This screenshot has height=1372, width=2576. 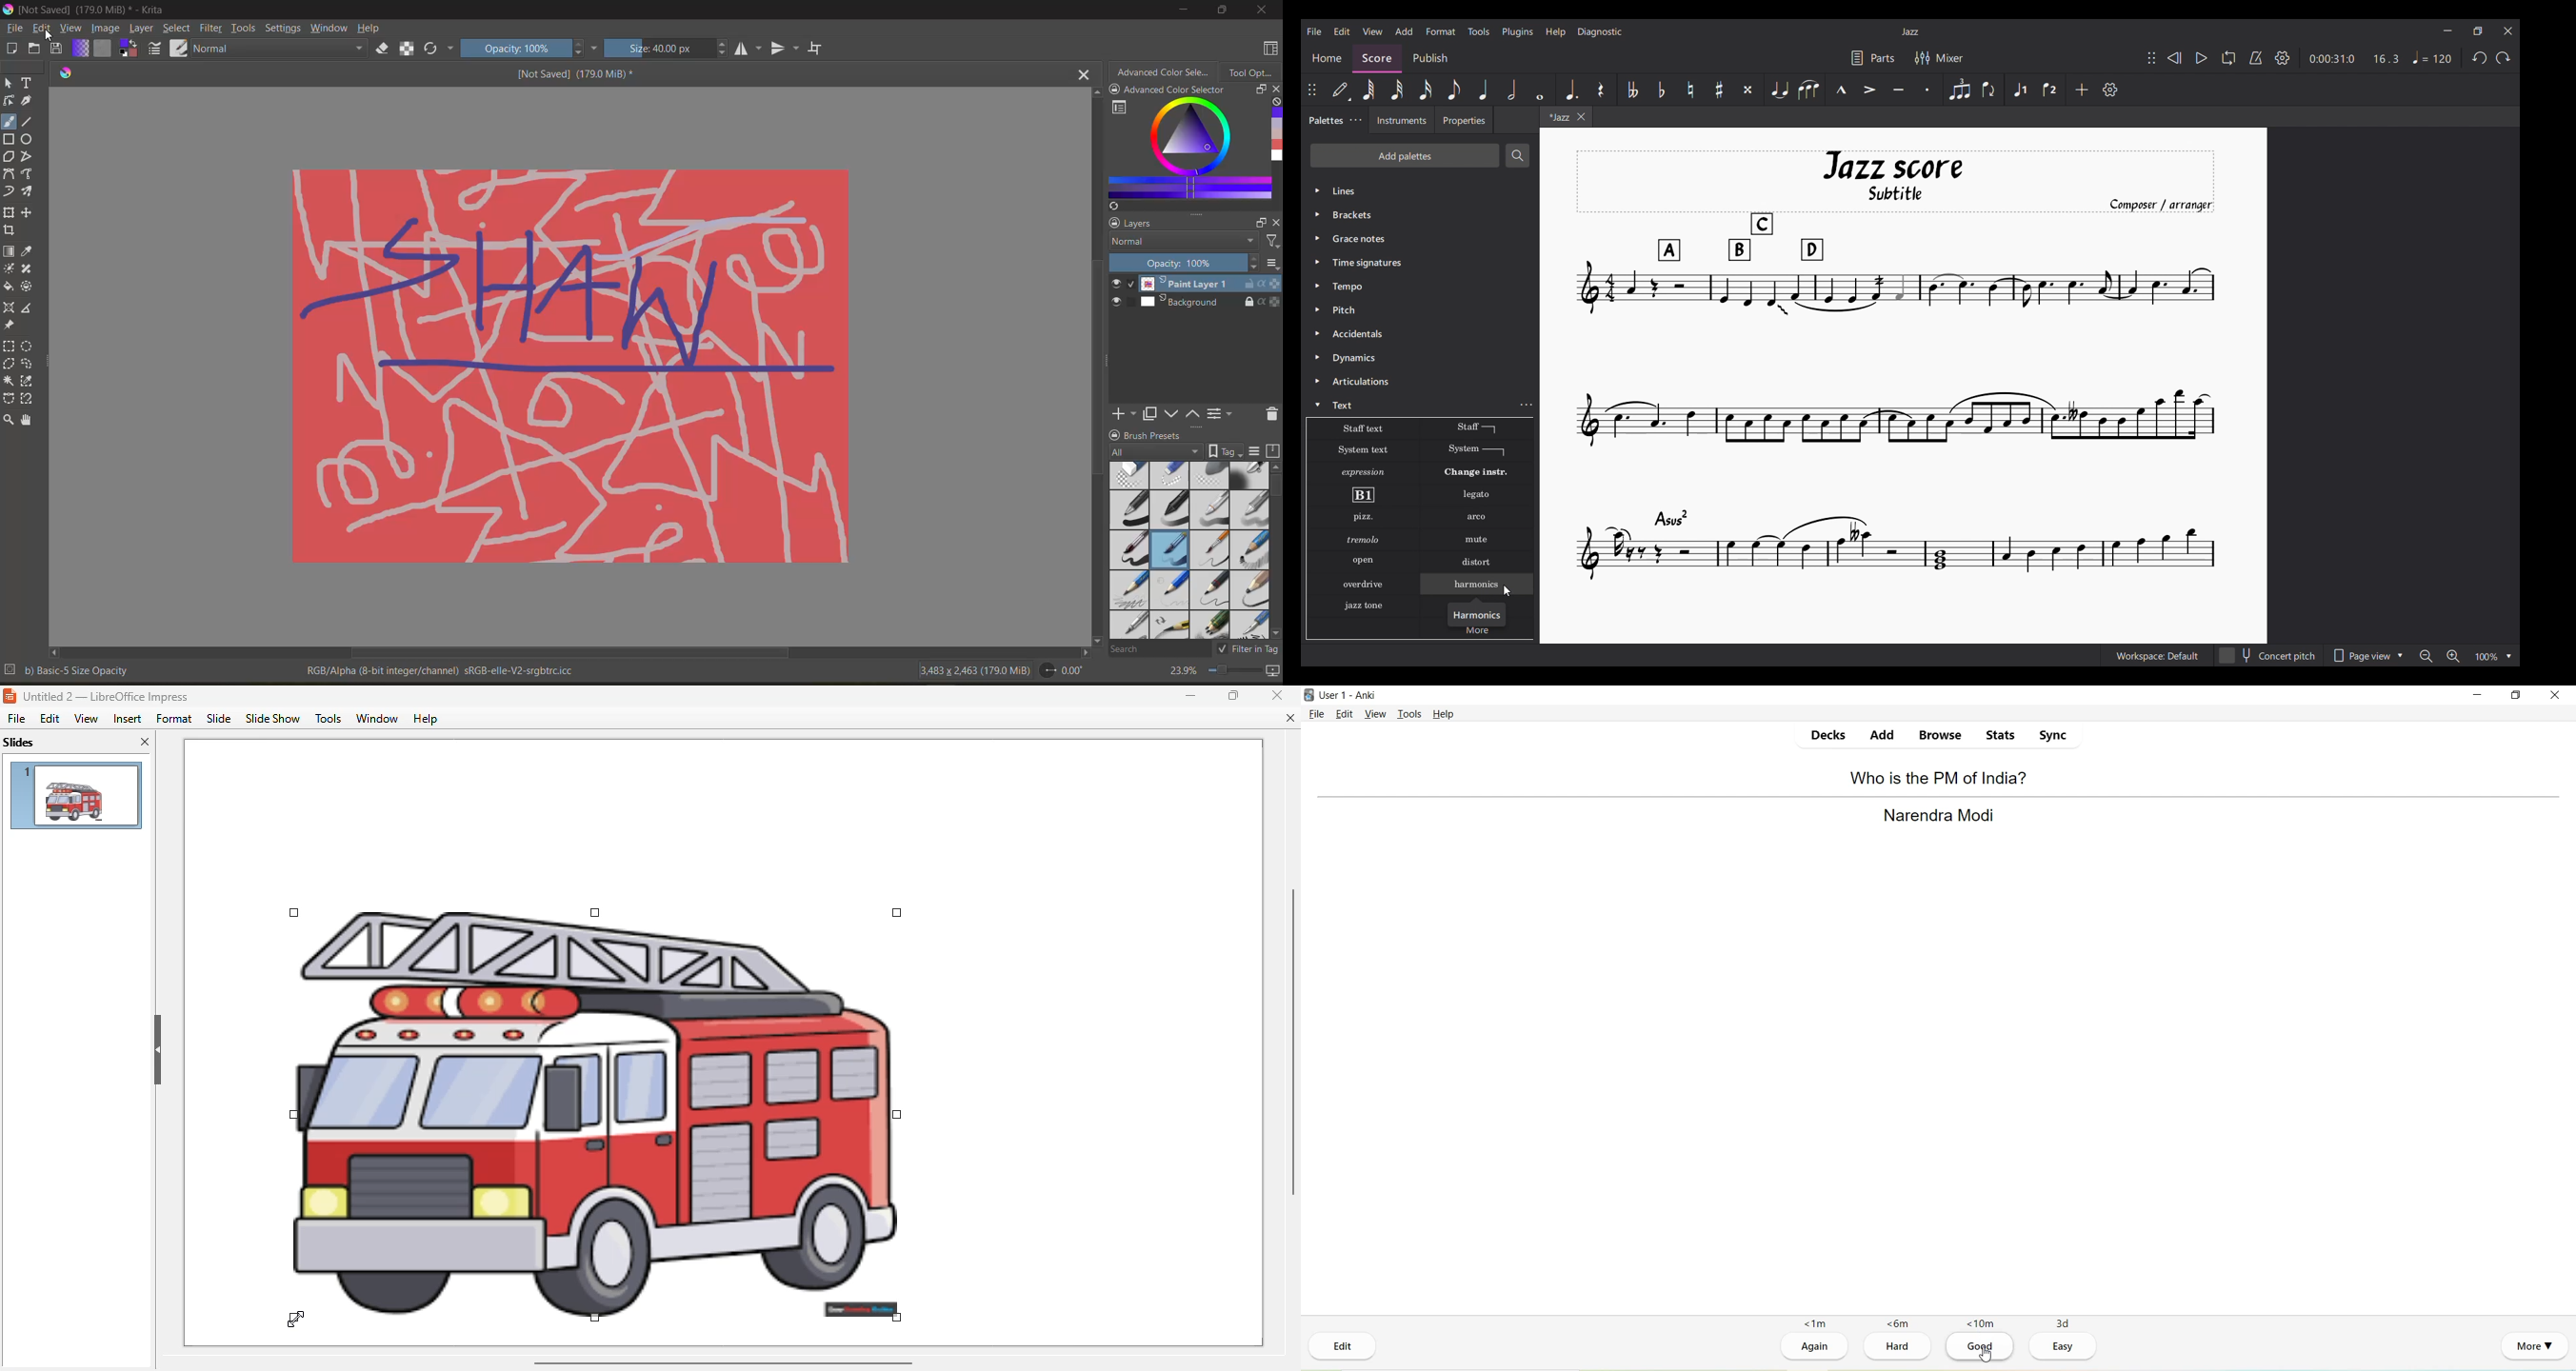 I want to click on Mixer settings, so click(x=1938, y=57).